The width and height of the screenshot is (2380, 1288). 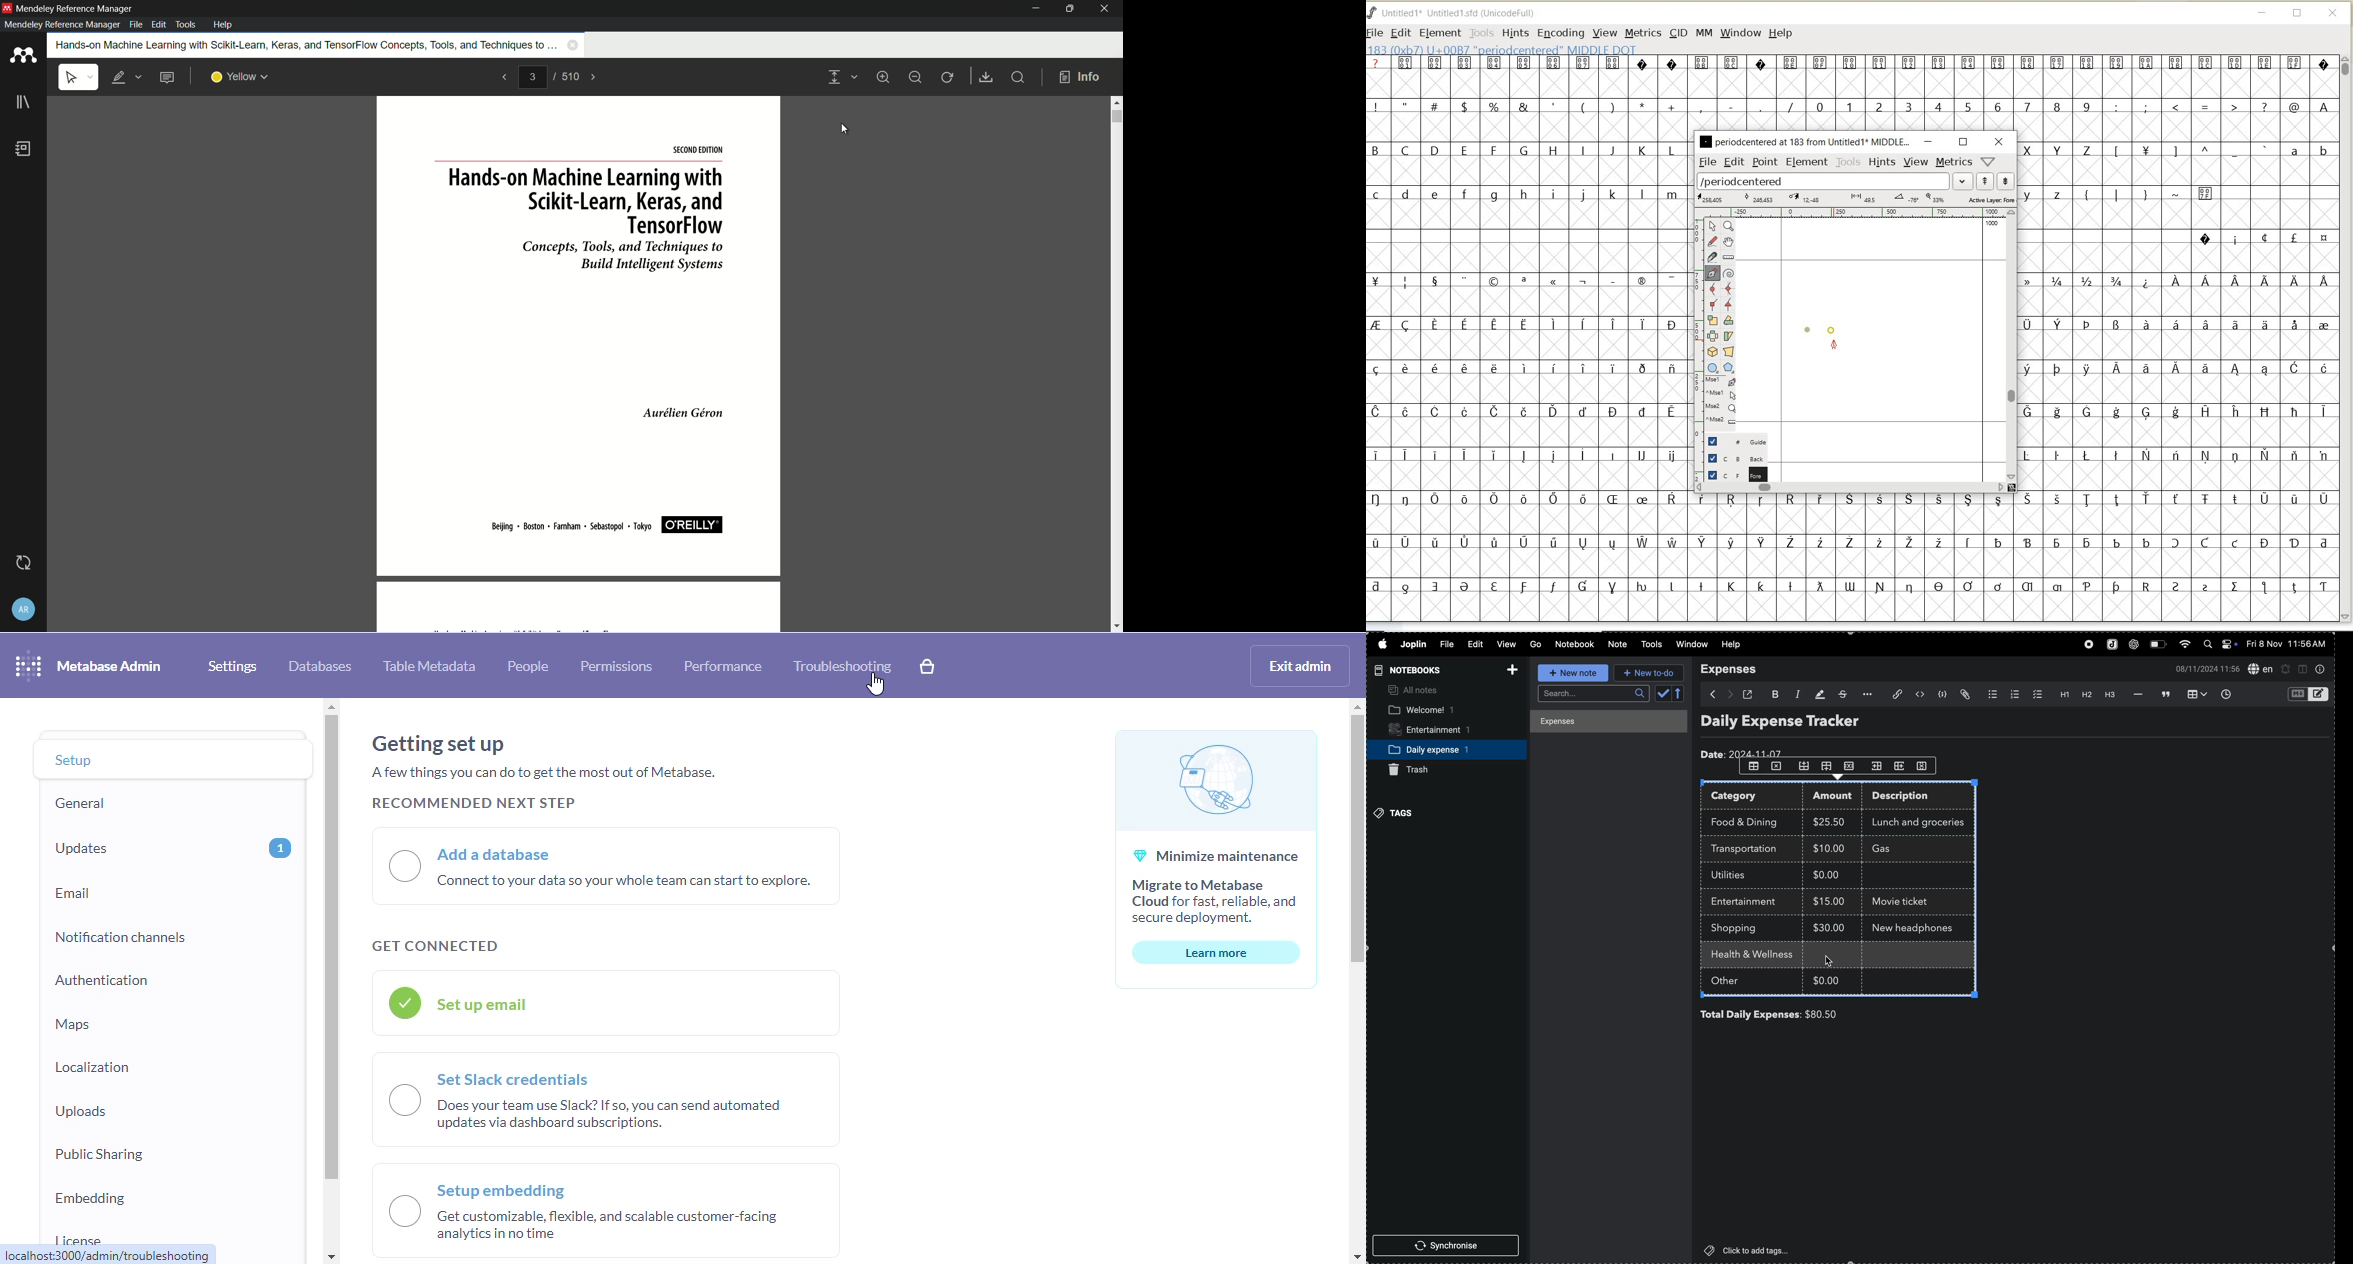 What do you see at coordinates (78, 77) in the screenshot?
I see `select` at bounding box center [78, 77].